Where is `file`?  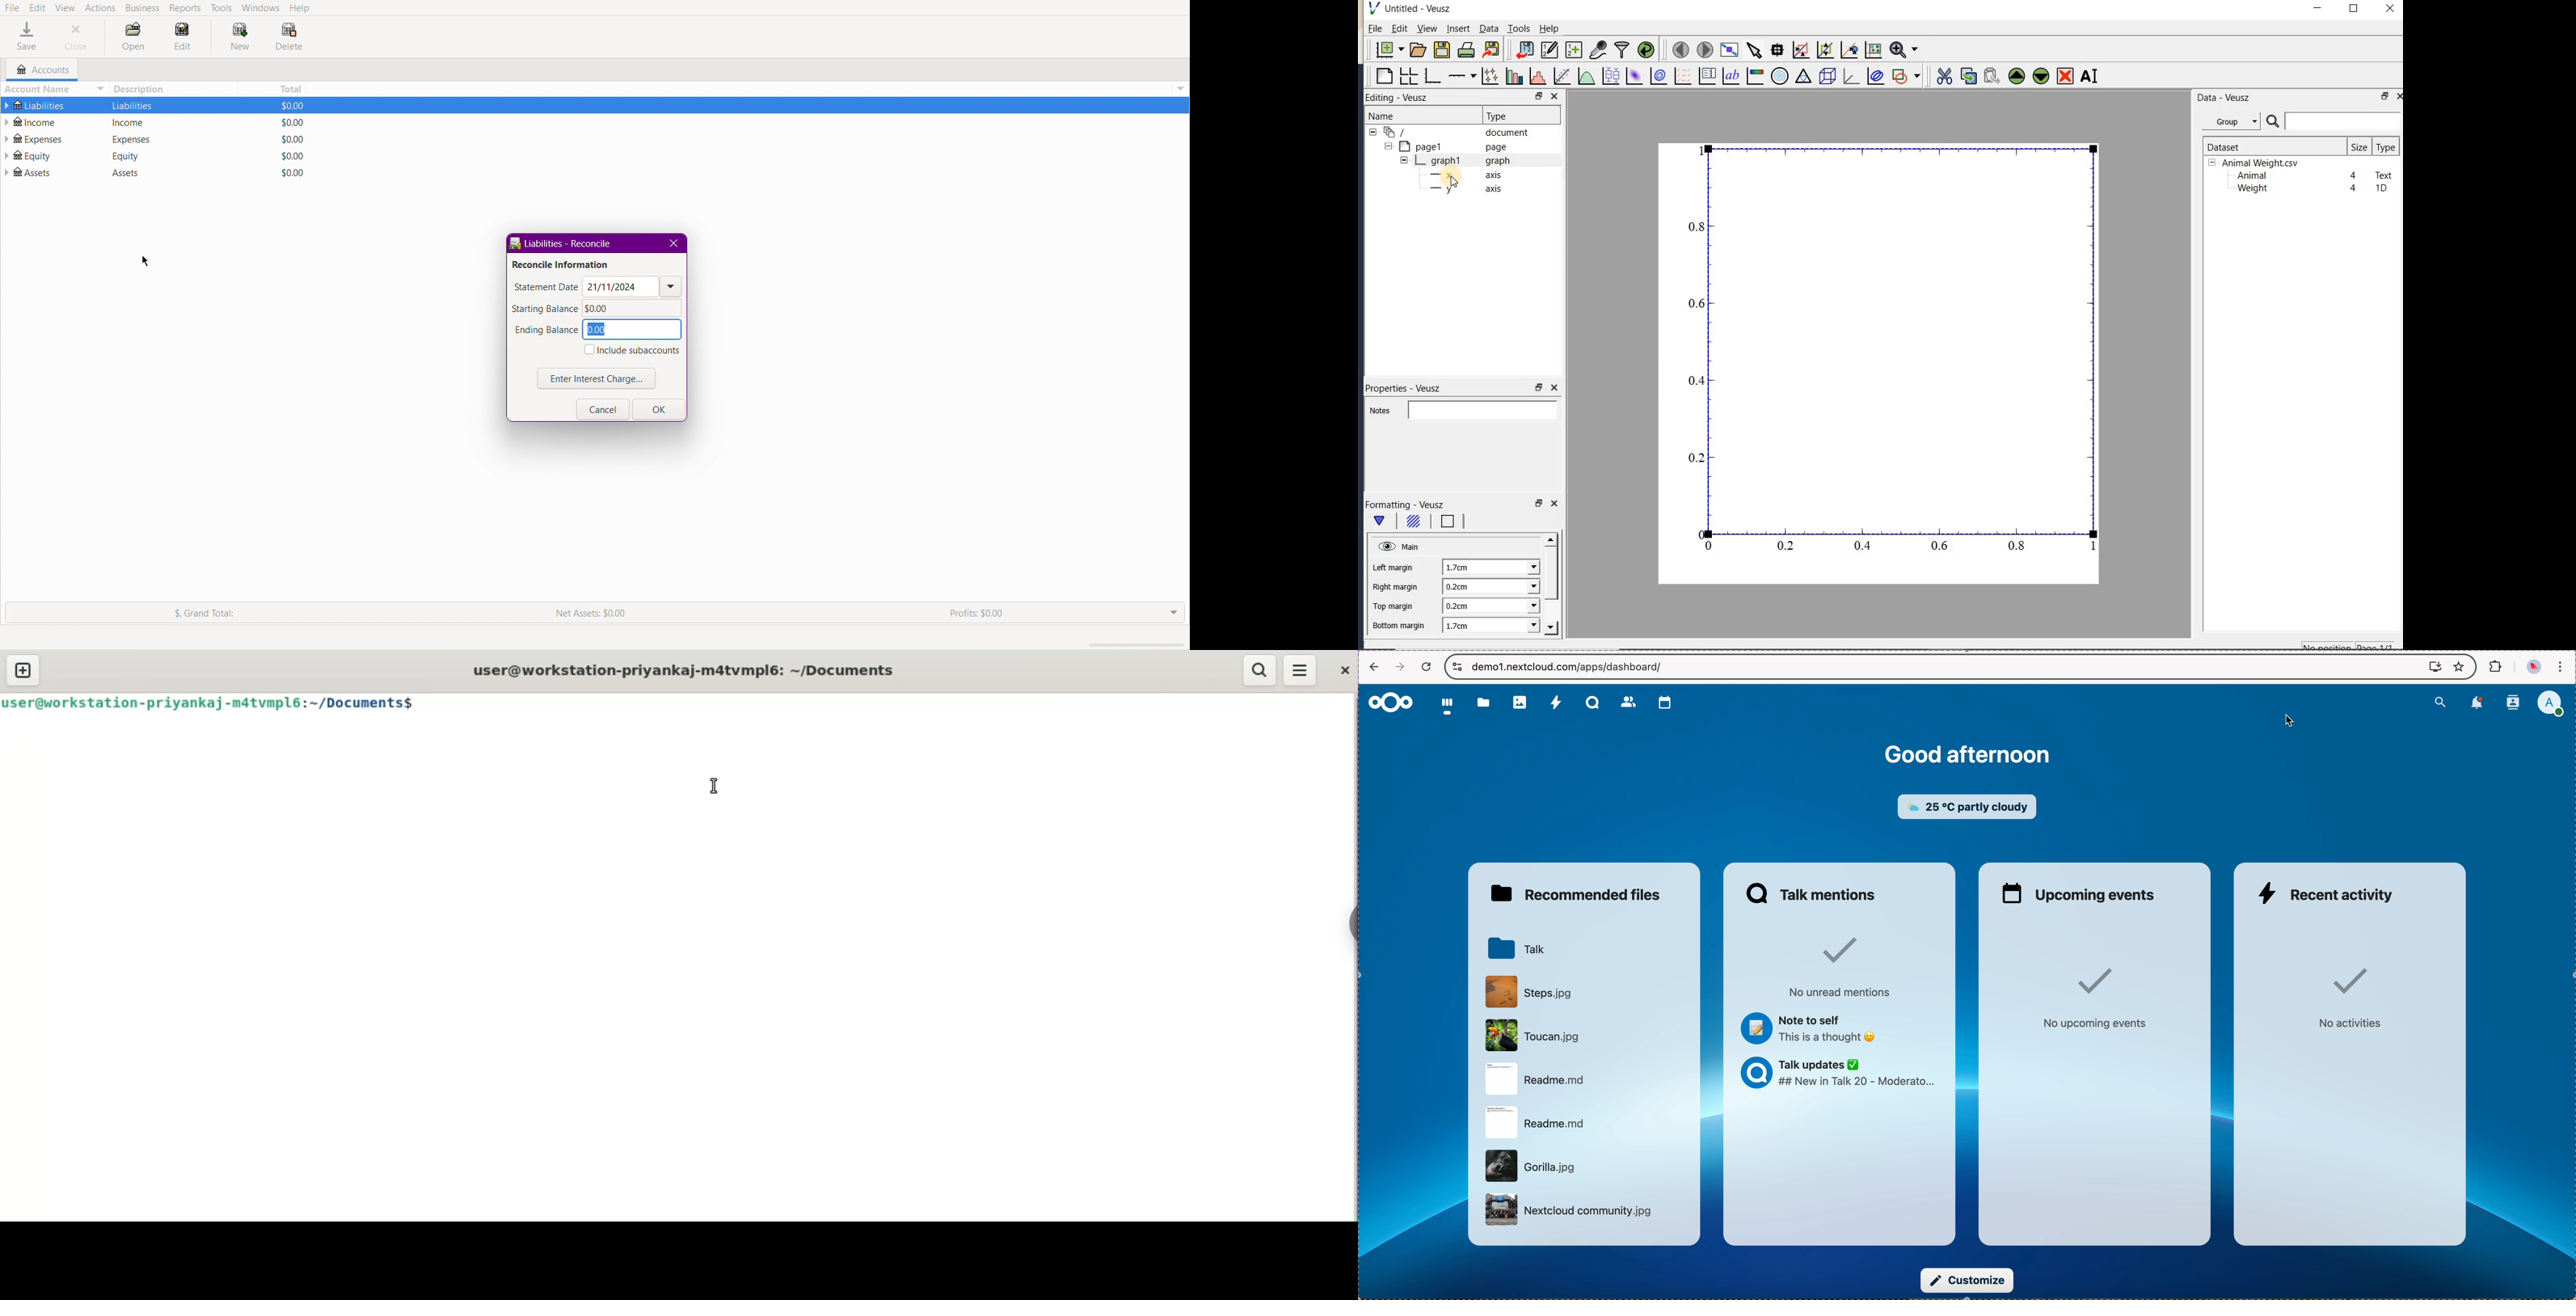
file is located at coordinates (1532, 1036).